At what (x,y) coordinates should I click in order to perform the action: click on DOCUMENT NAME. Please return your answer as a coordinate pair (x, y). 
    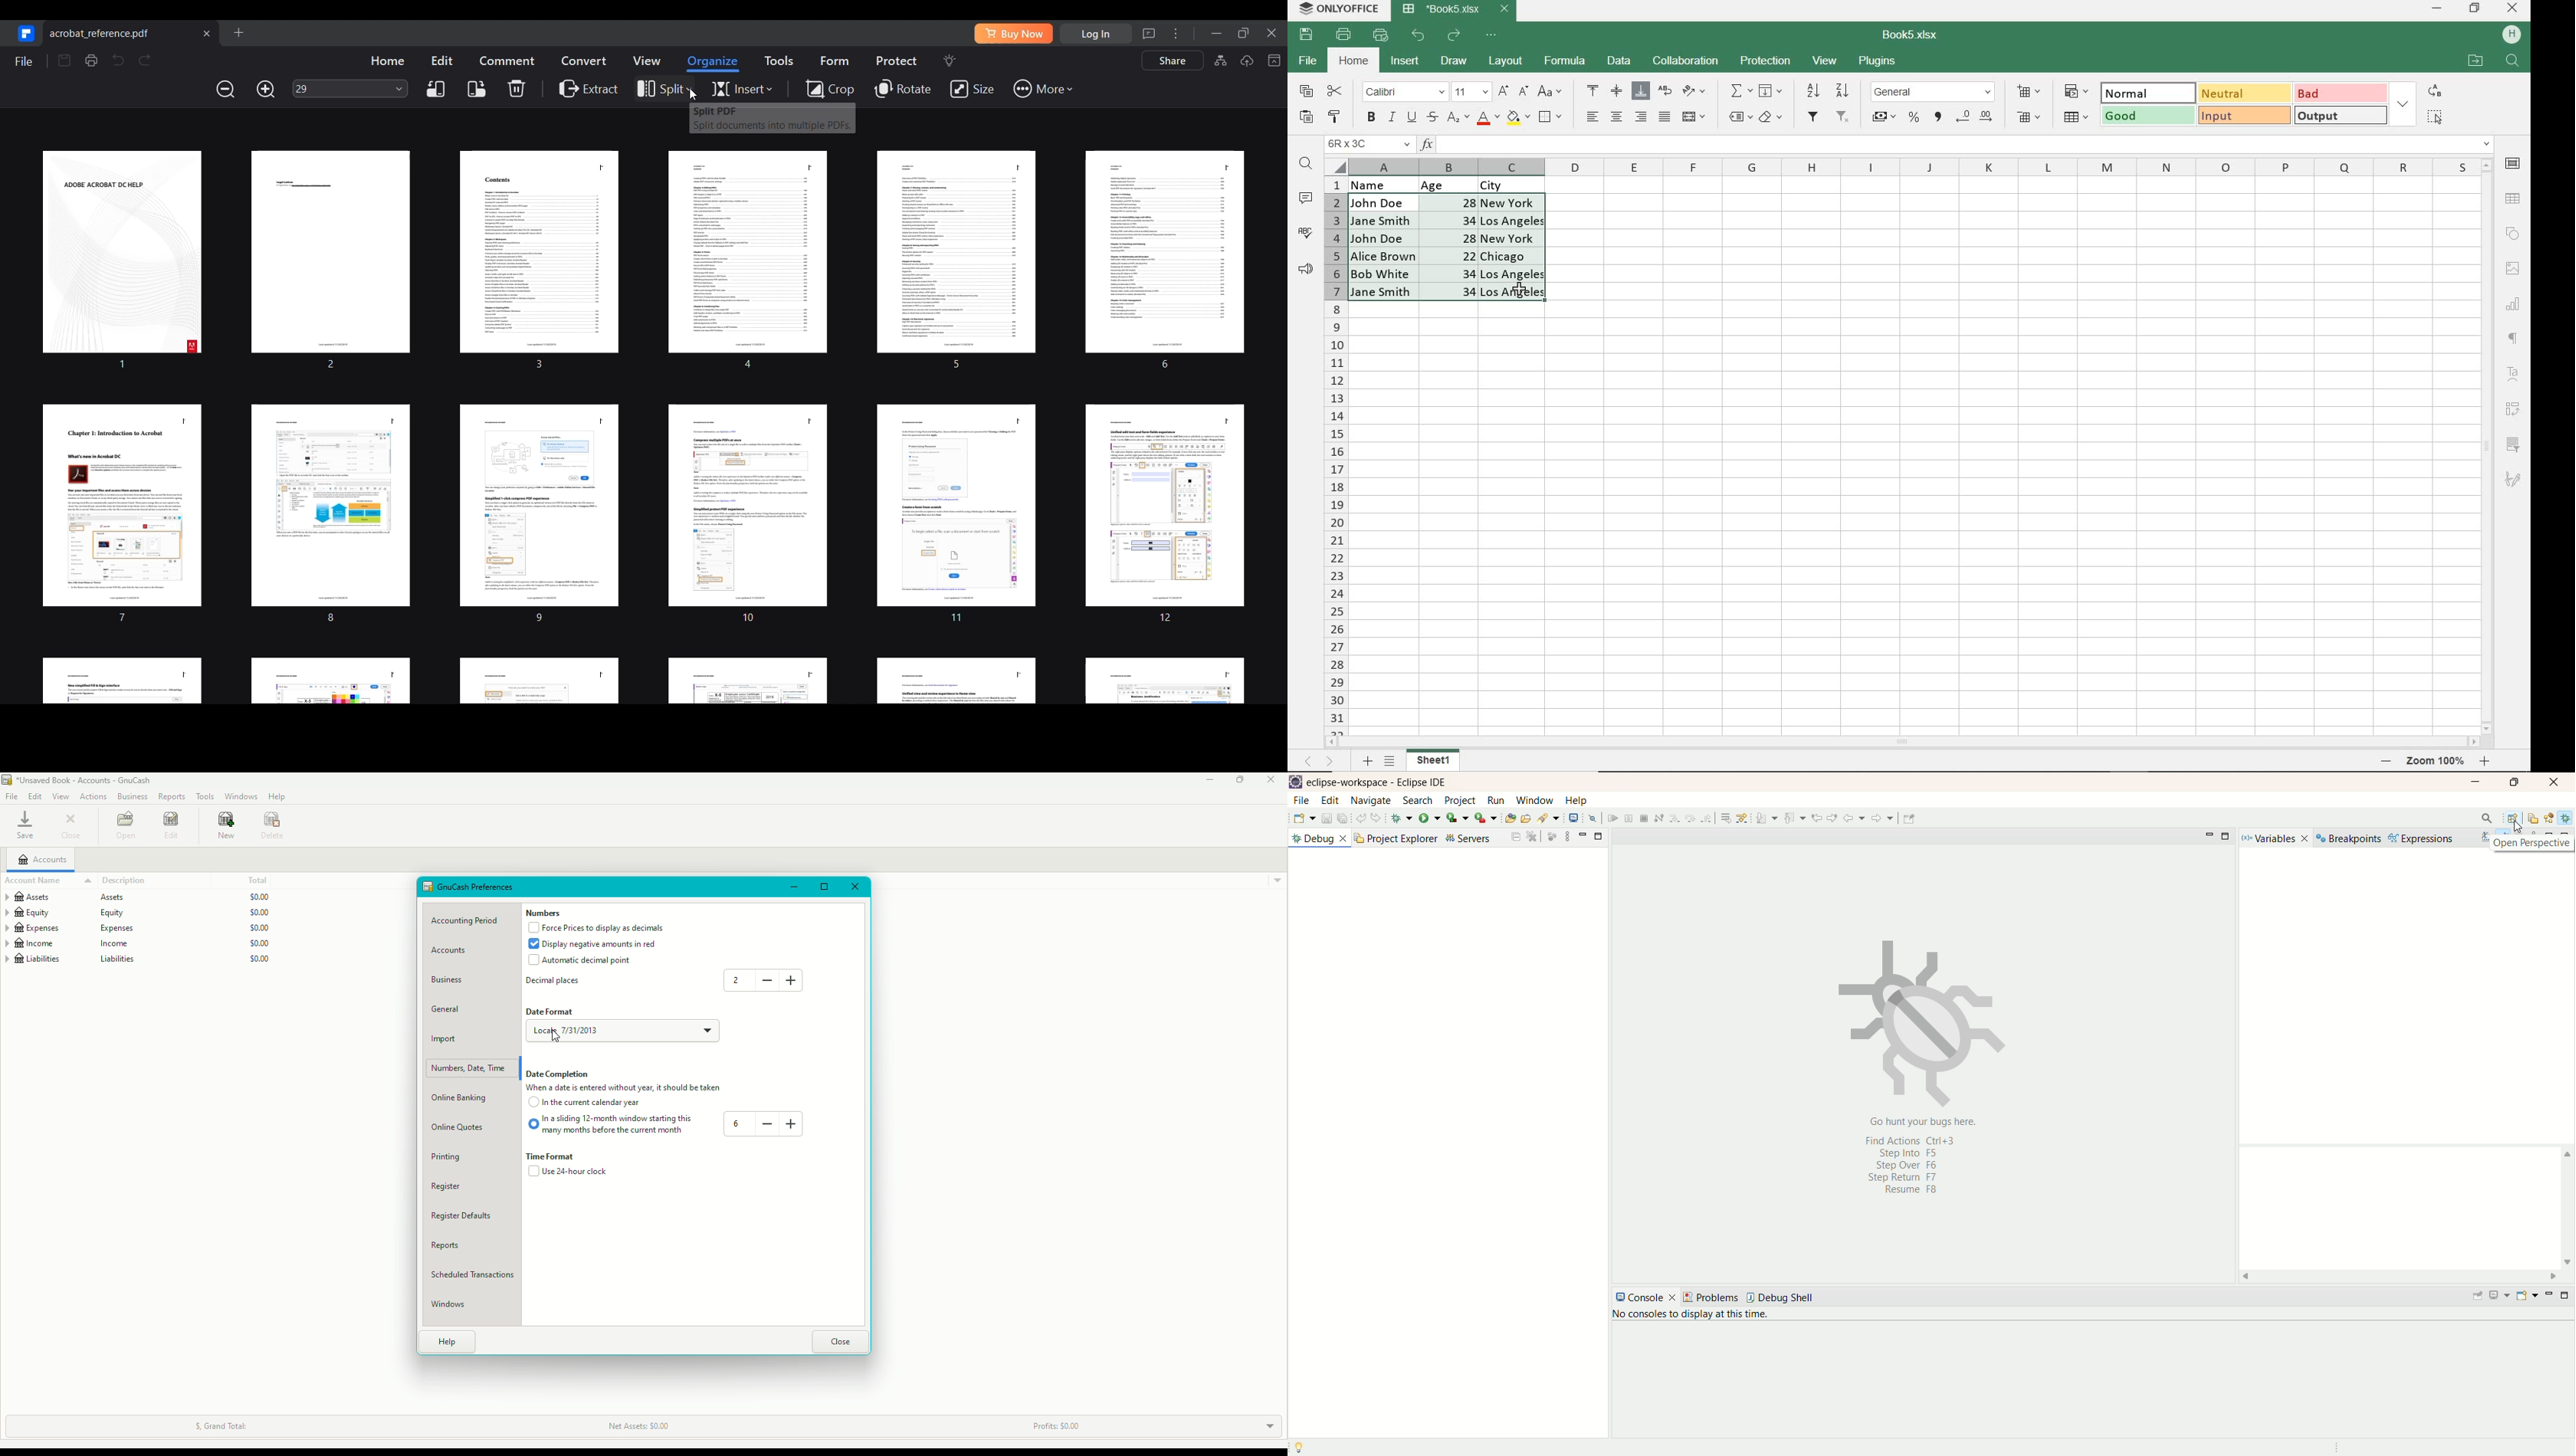
    Looking at the image, I should click on (1456, 10).